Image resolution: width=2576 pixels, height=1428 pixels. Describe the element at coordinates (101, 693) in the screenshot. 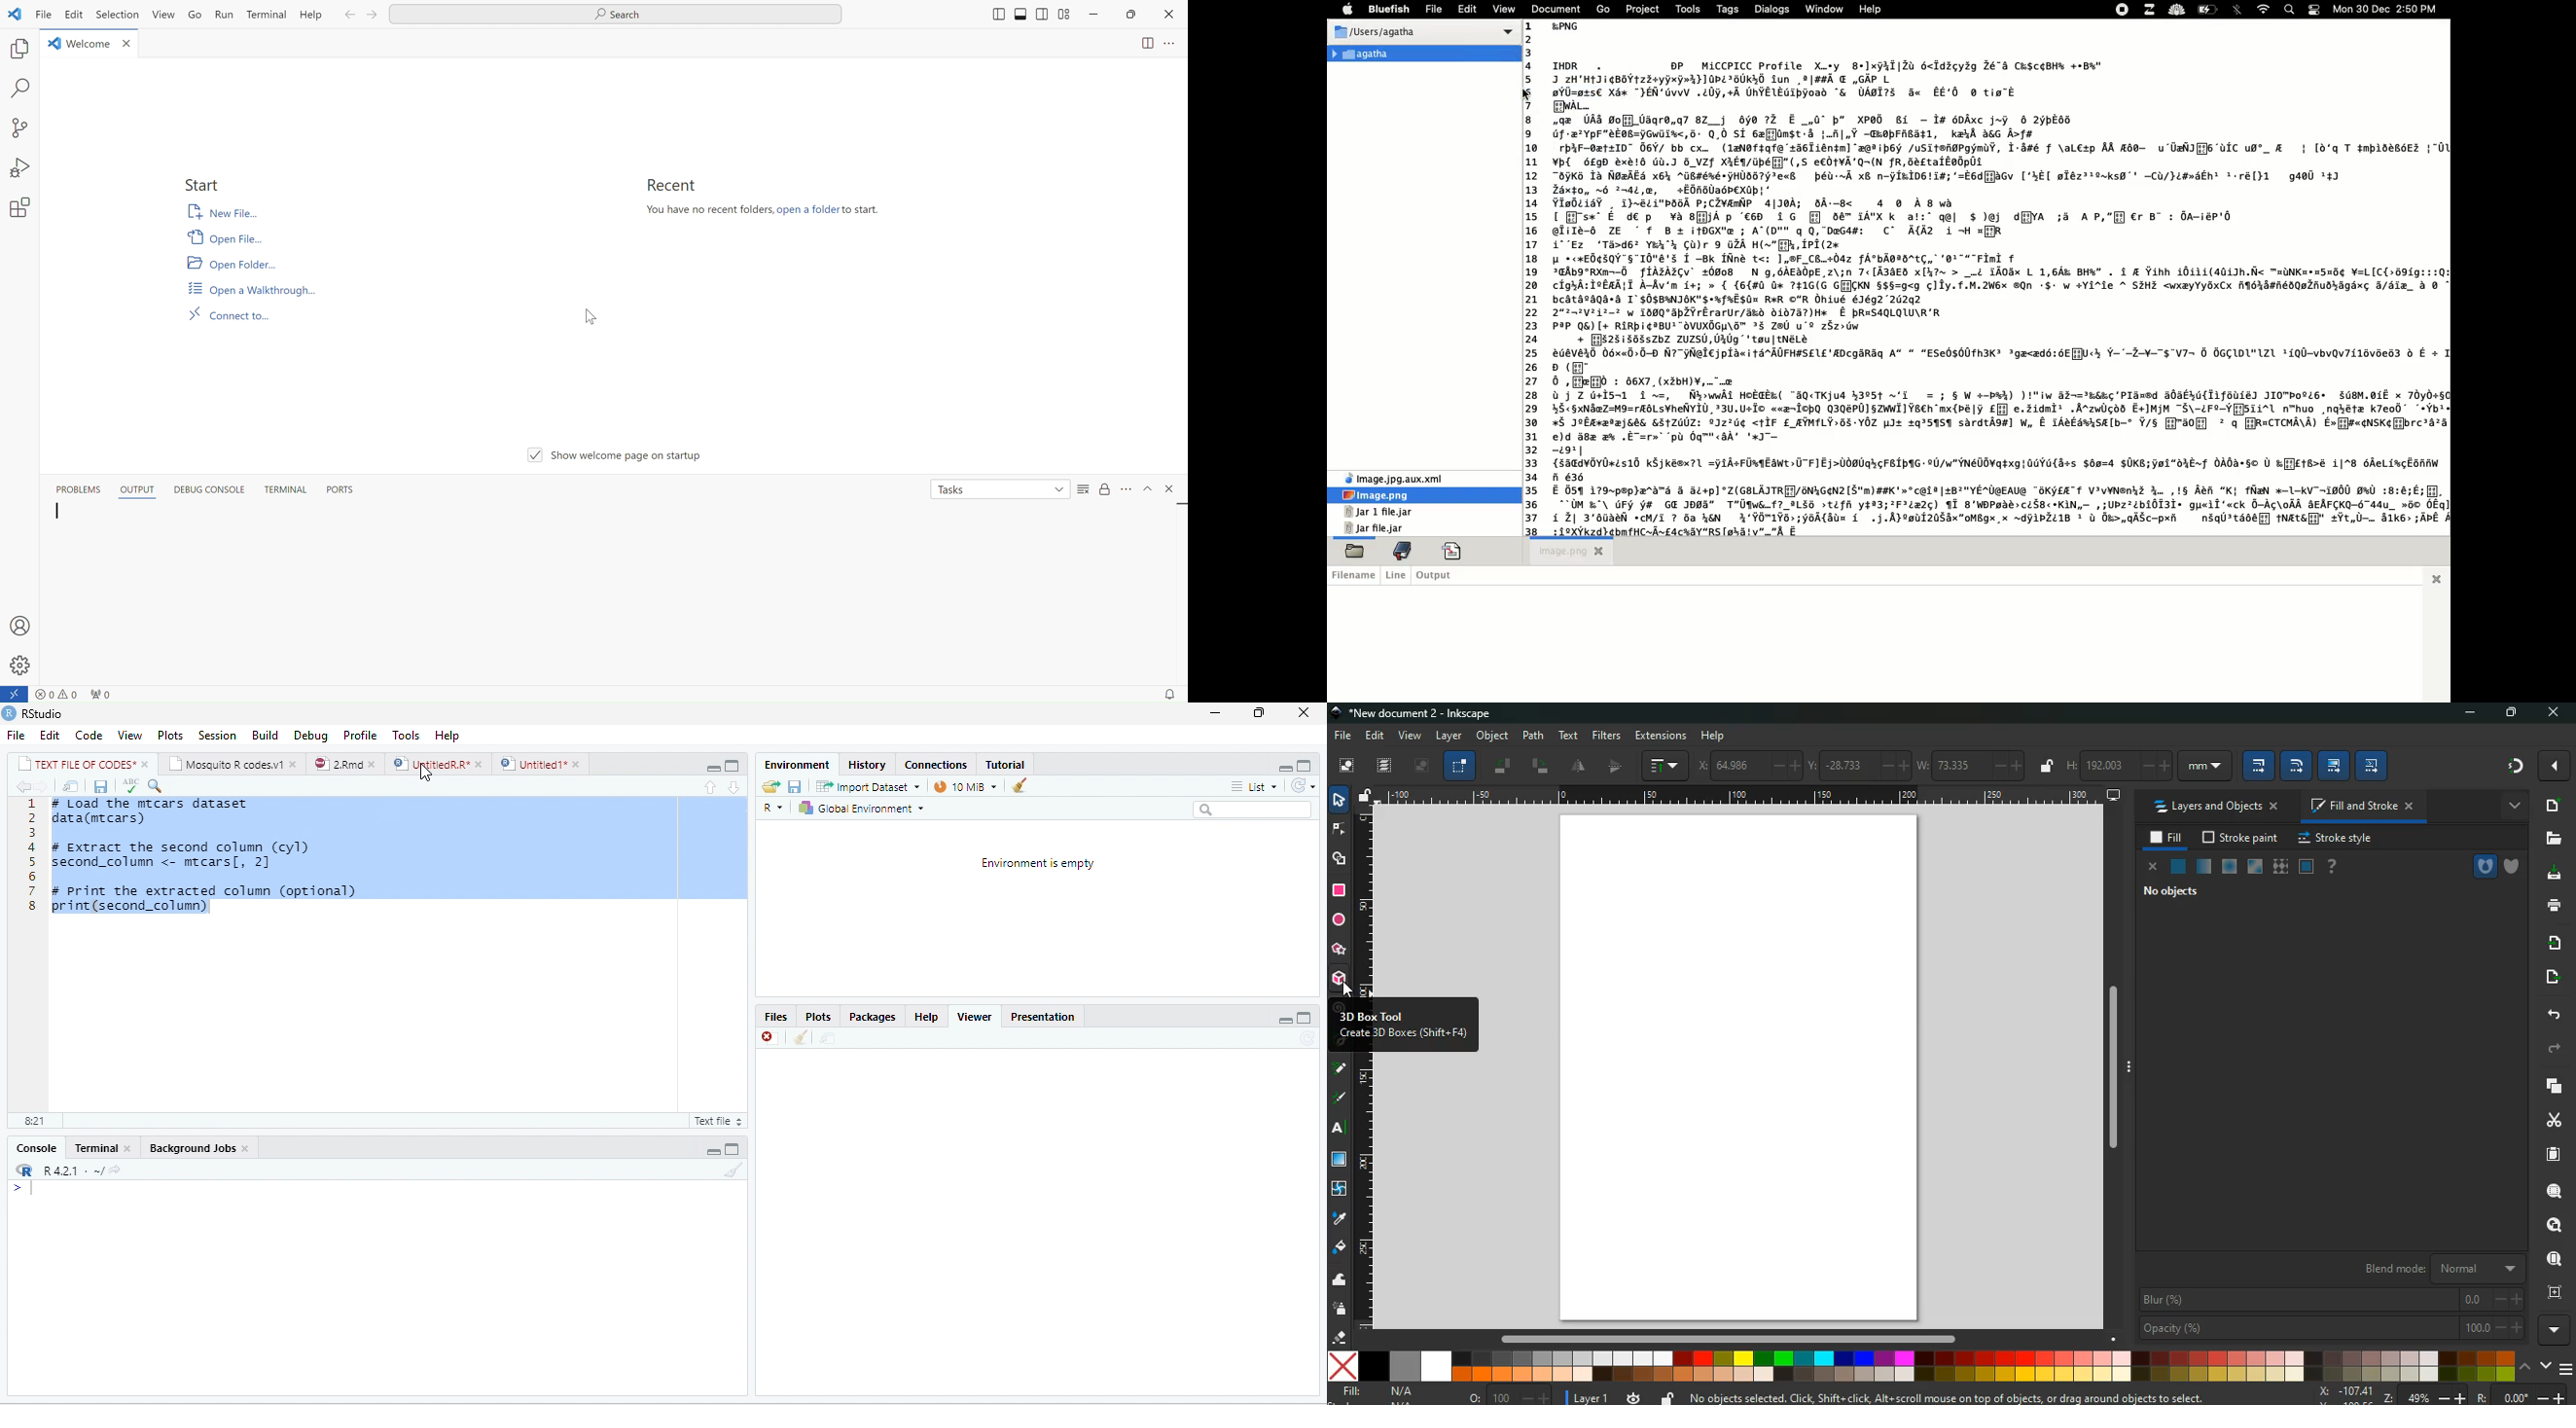

I see `No ports forwarded` at that location.